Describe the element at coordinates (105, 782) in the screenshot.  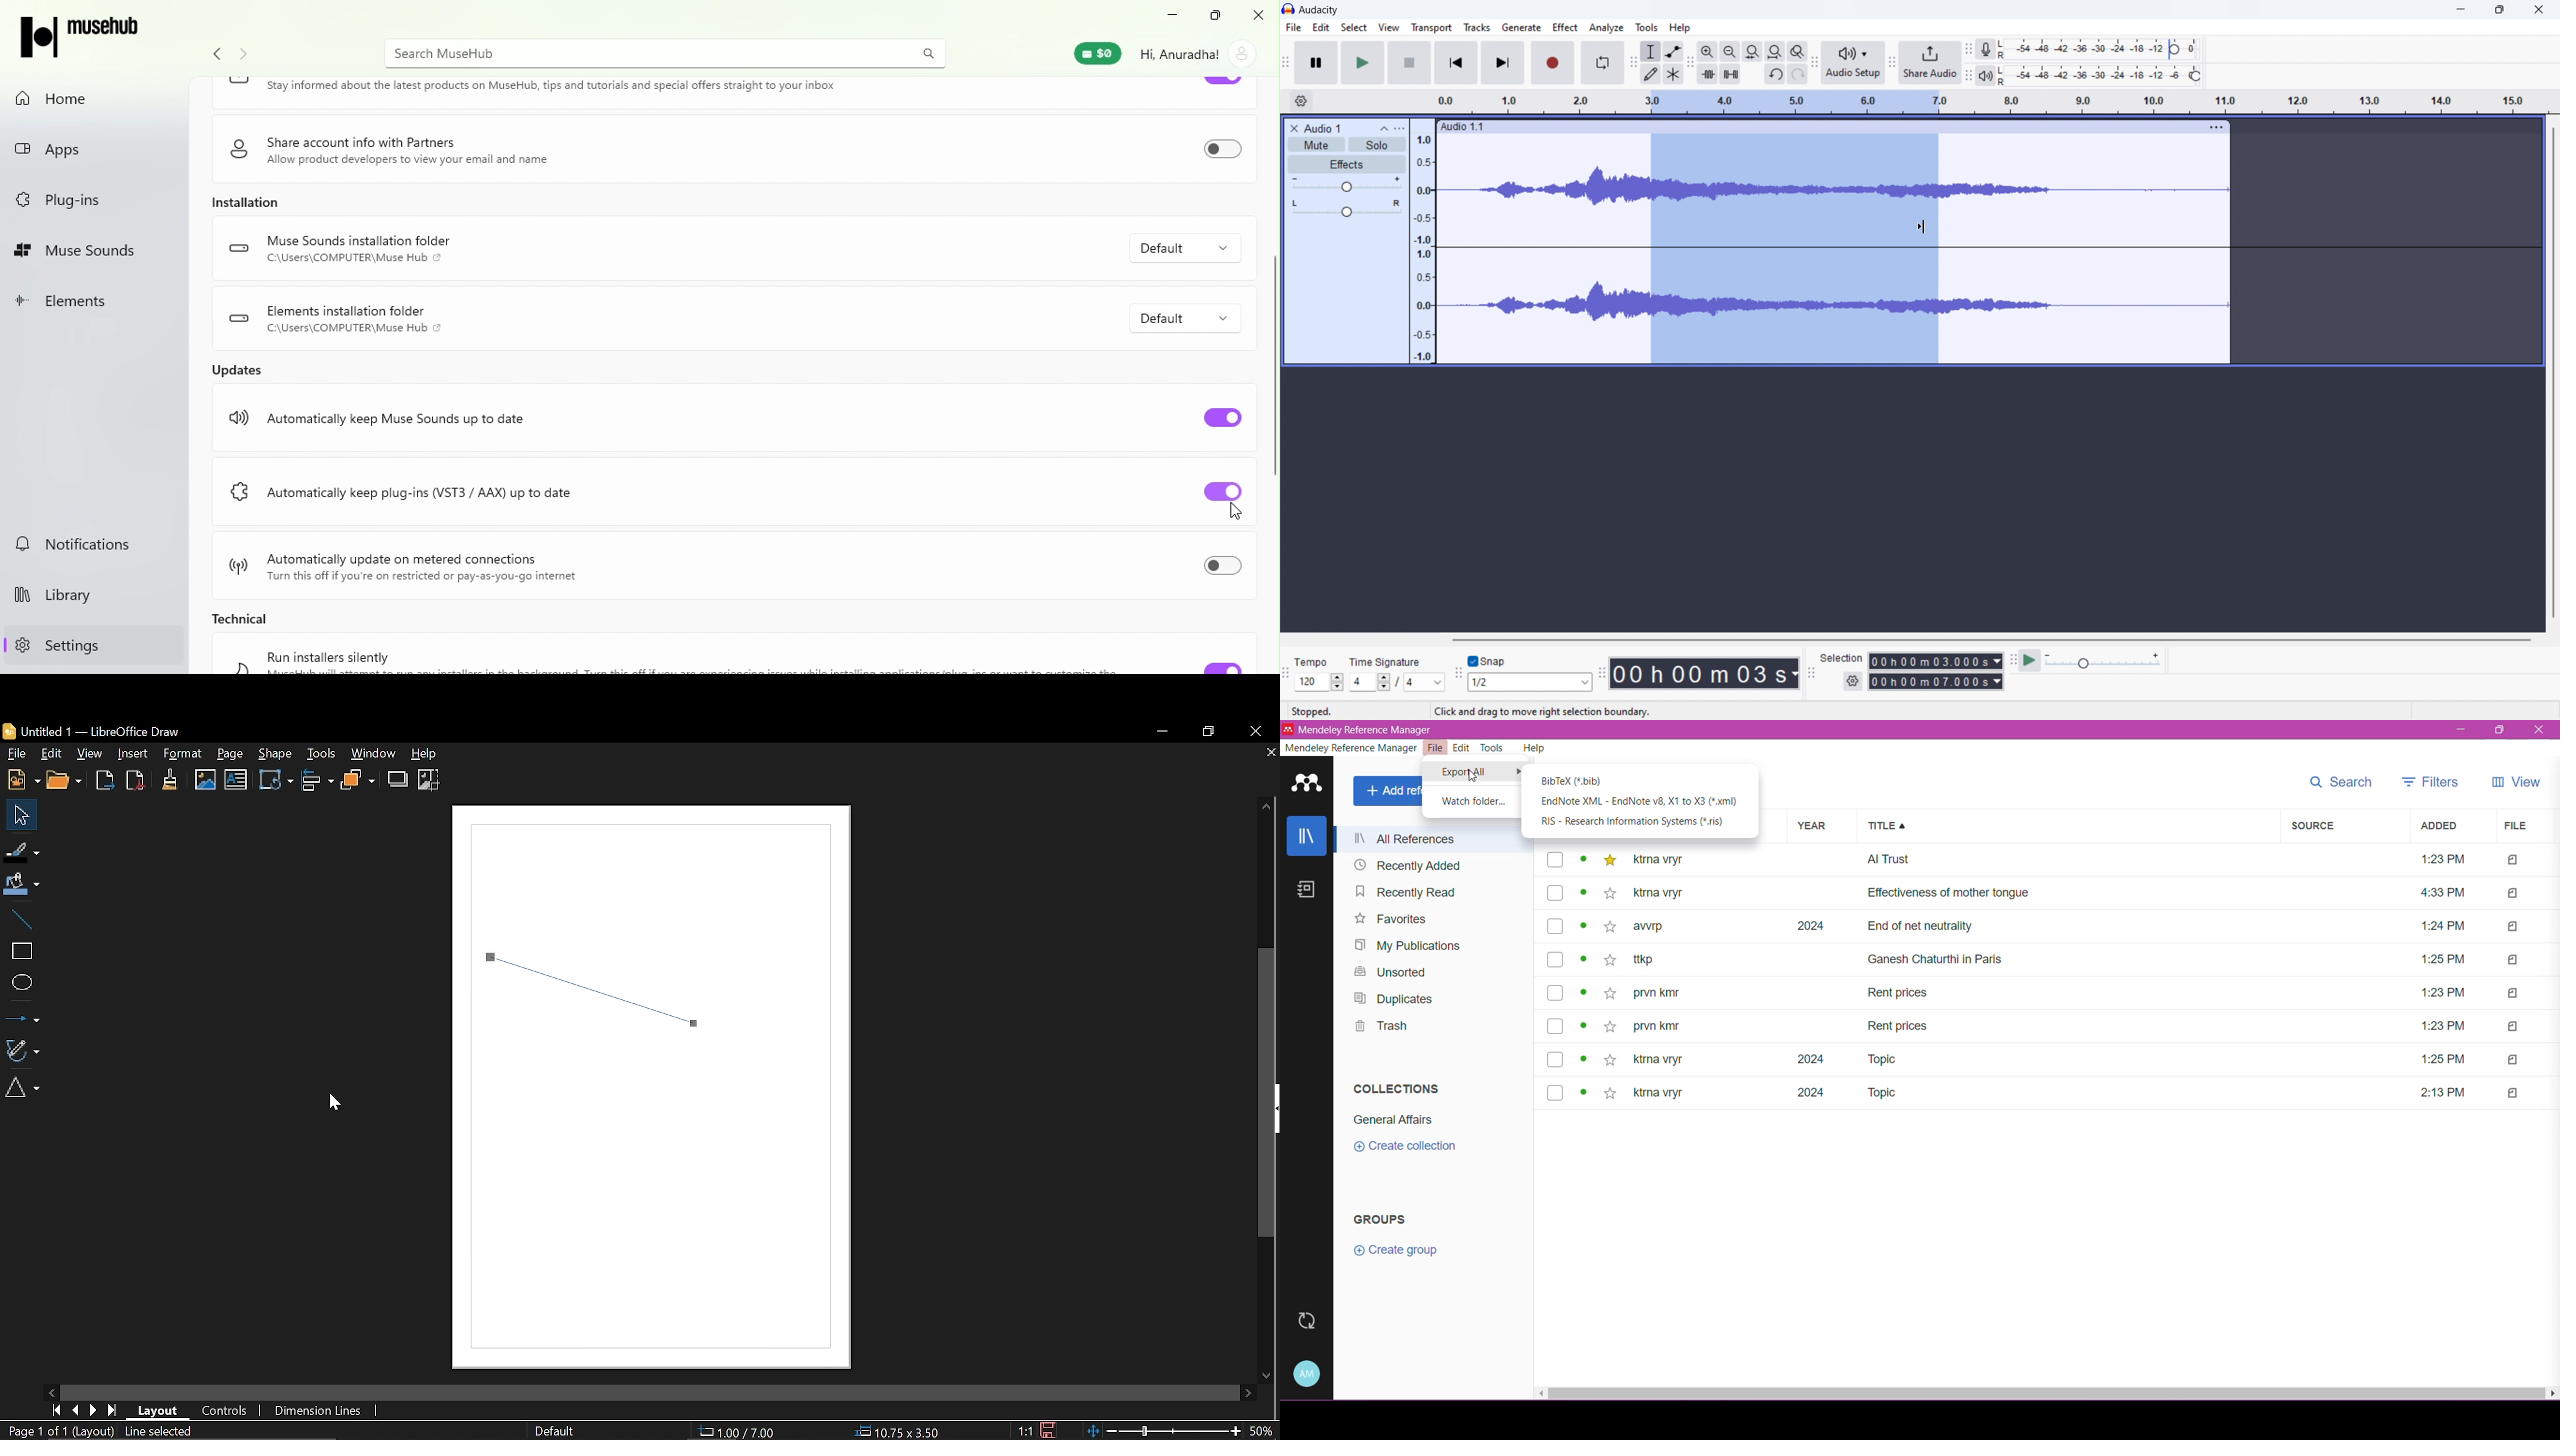
I see `Export` at that location.